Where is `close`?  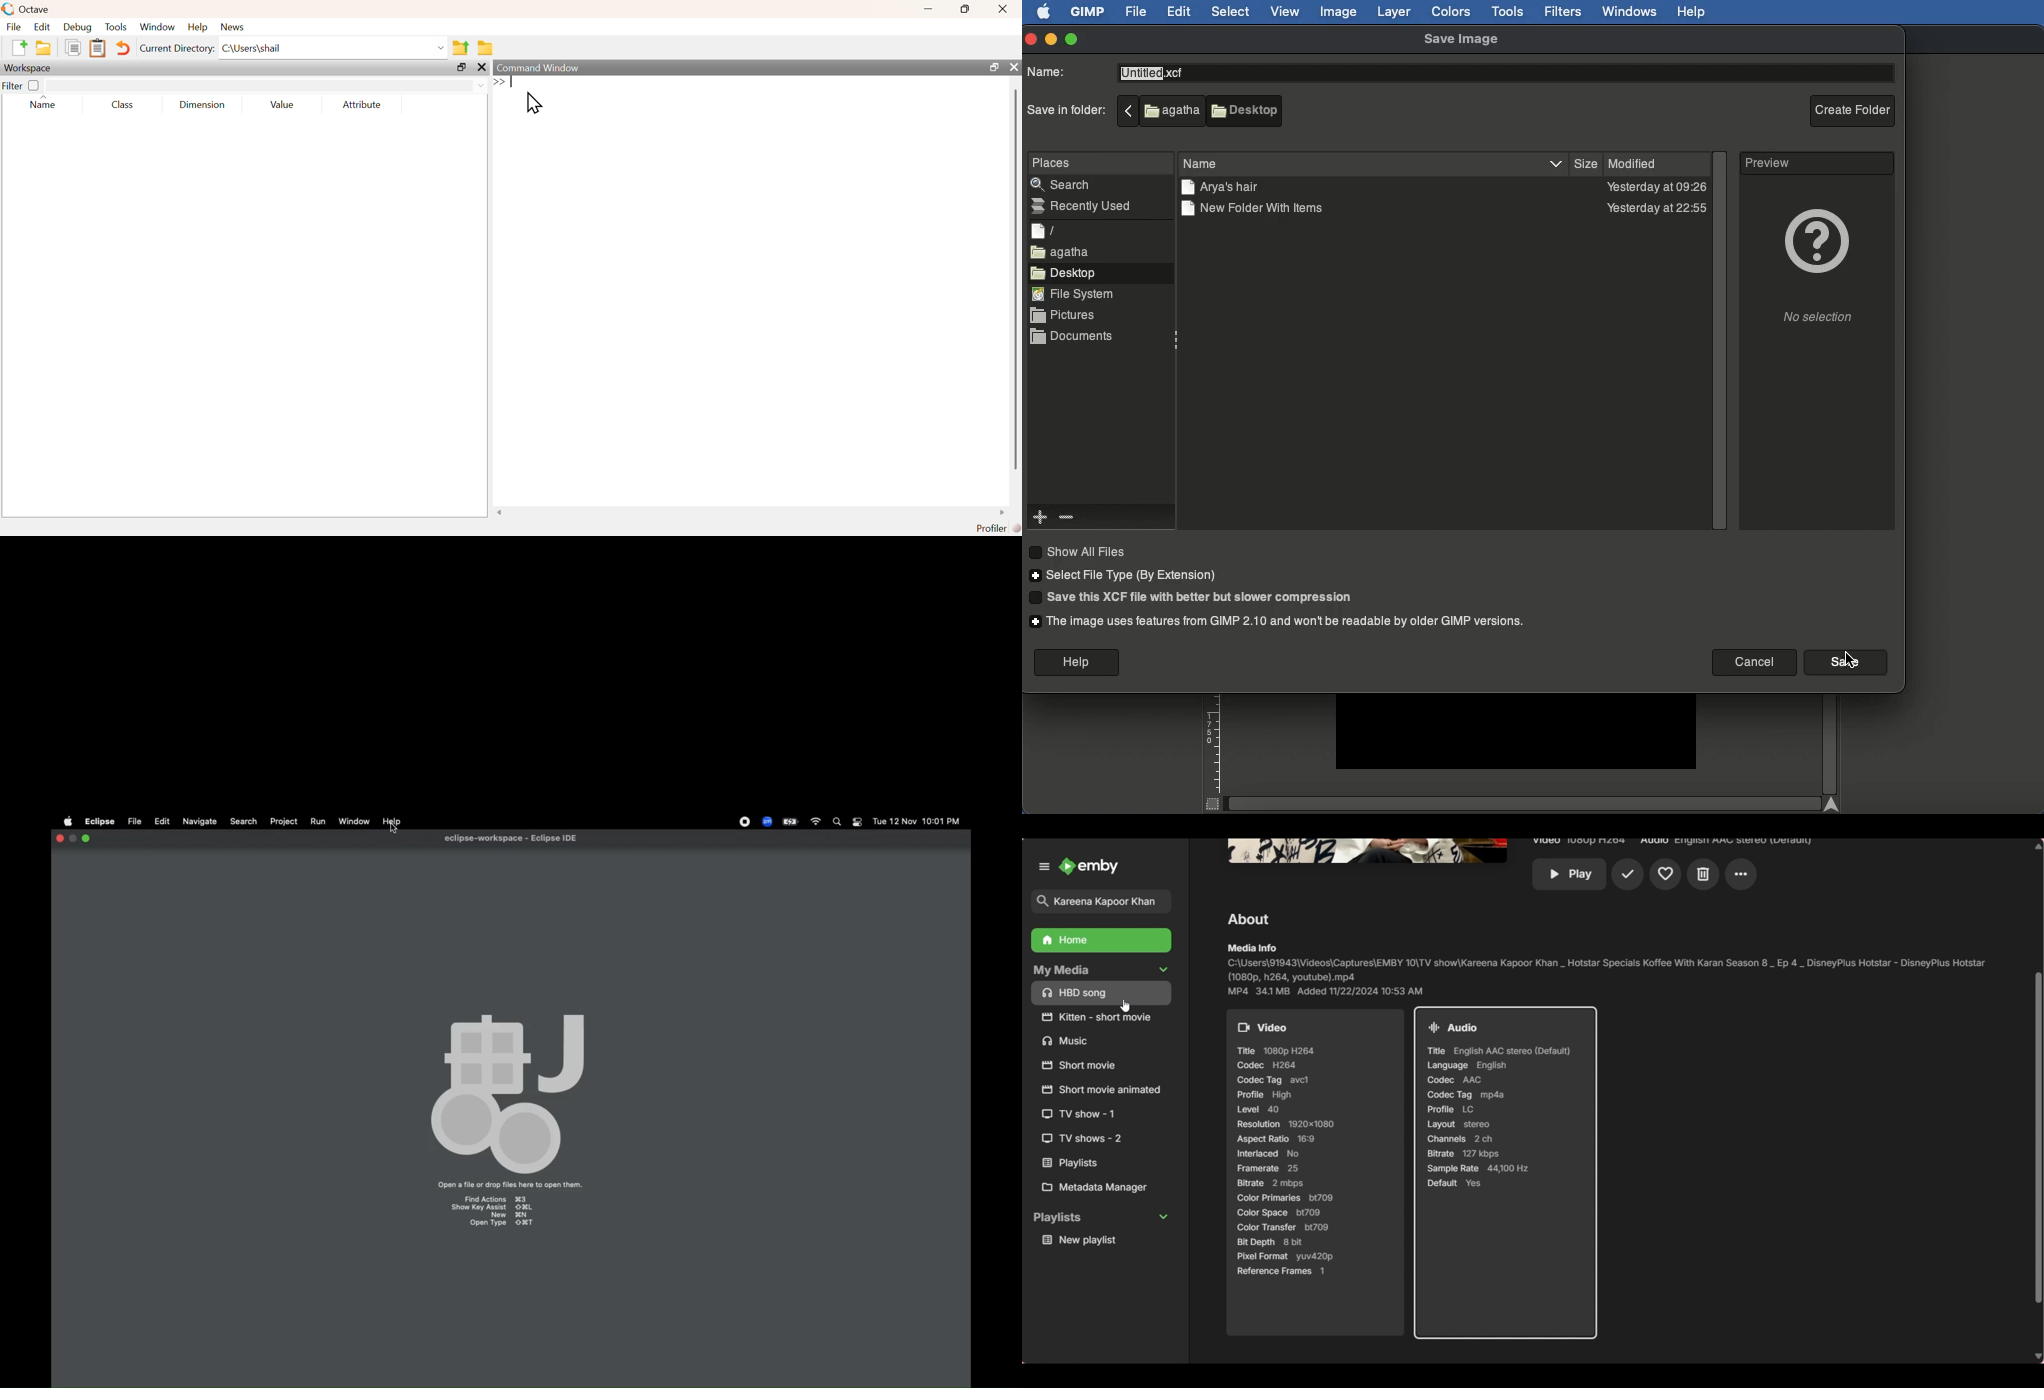
close is located at coordinates (1012, 67).